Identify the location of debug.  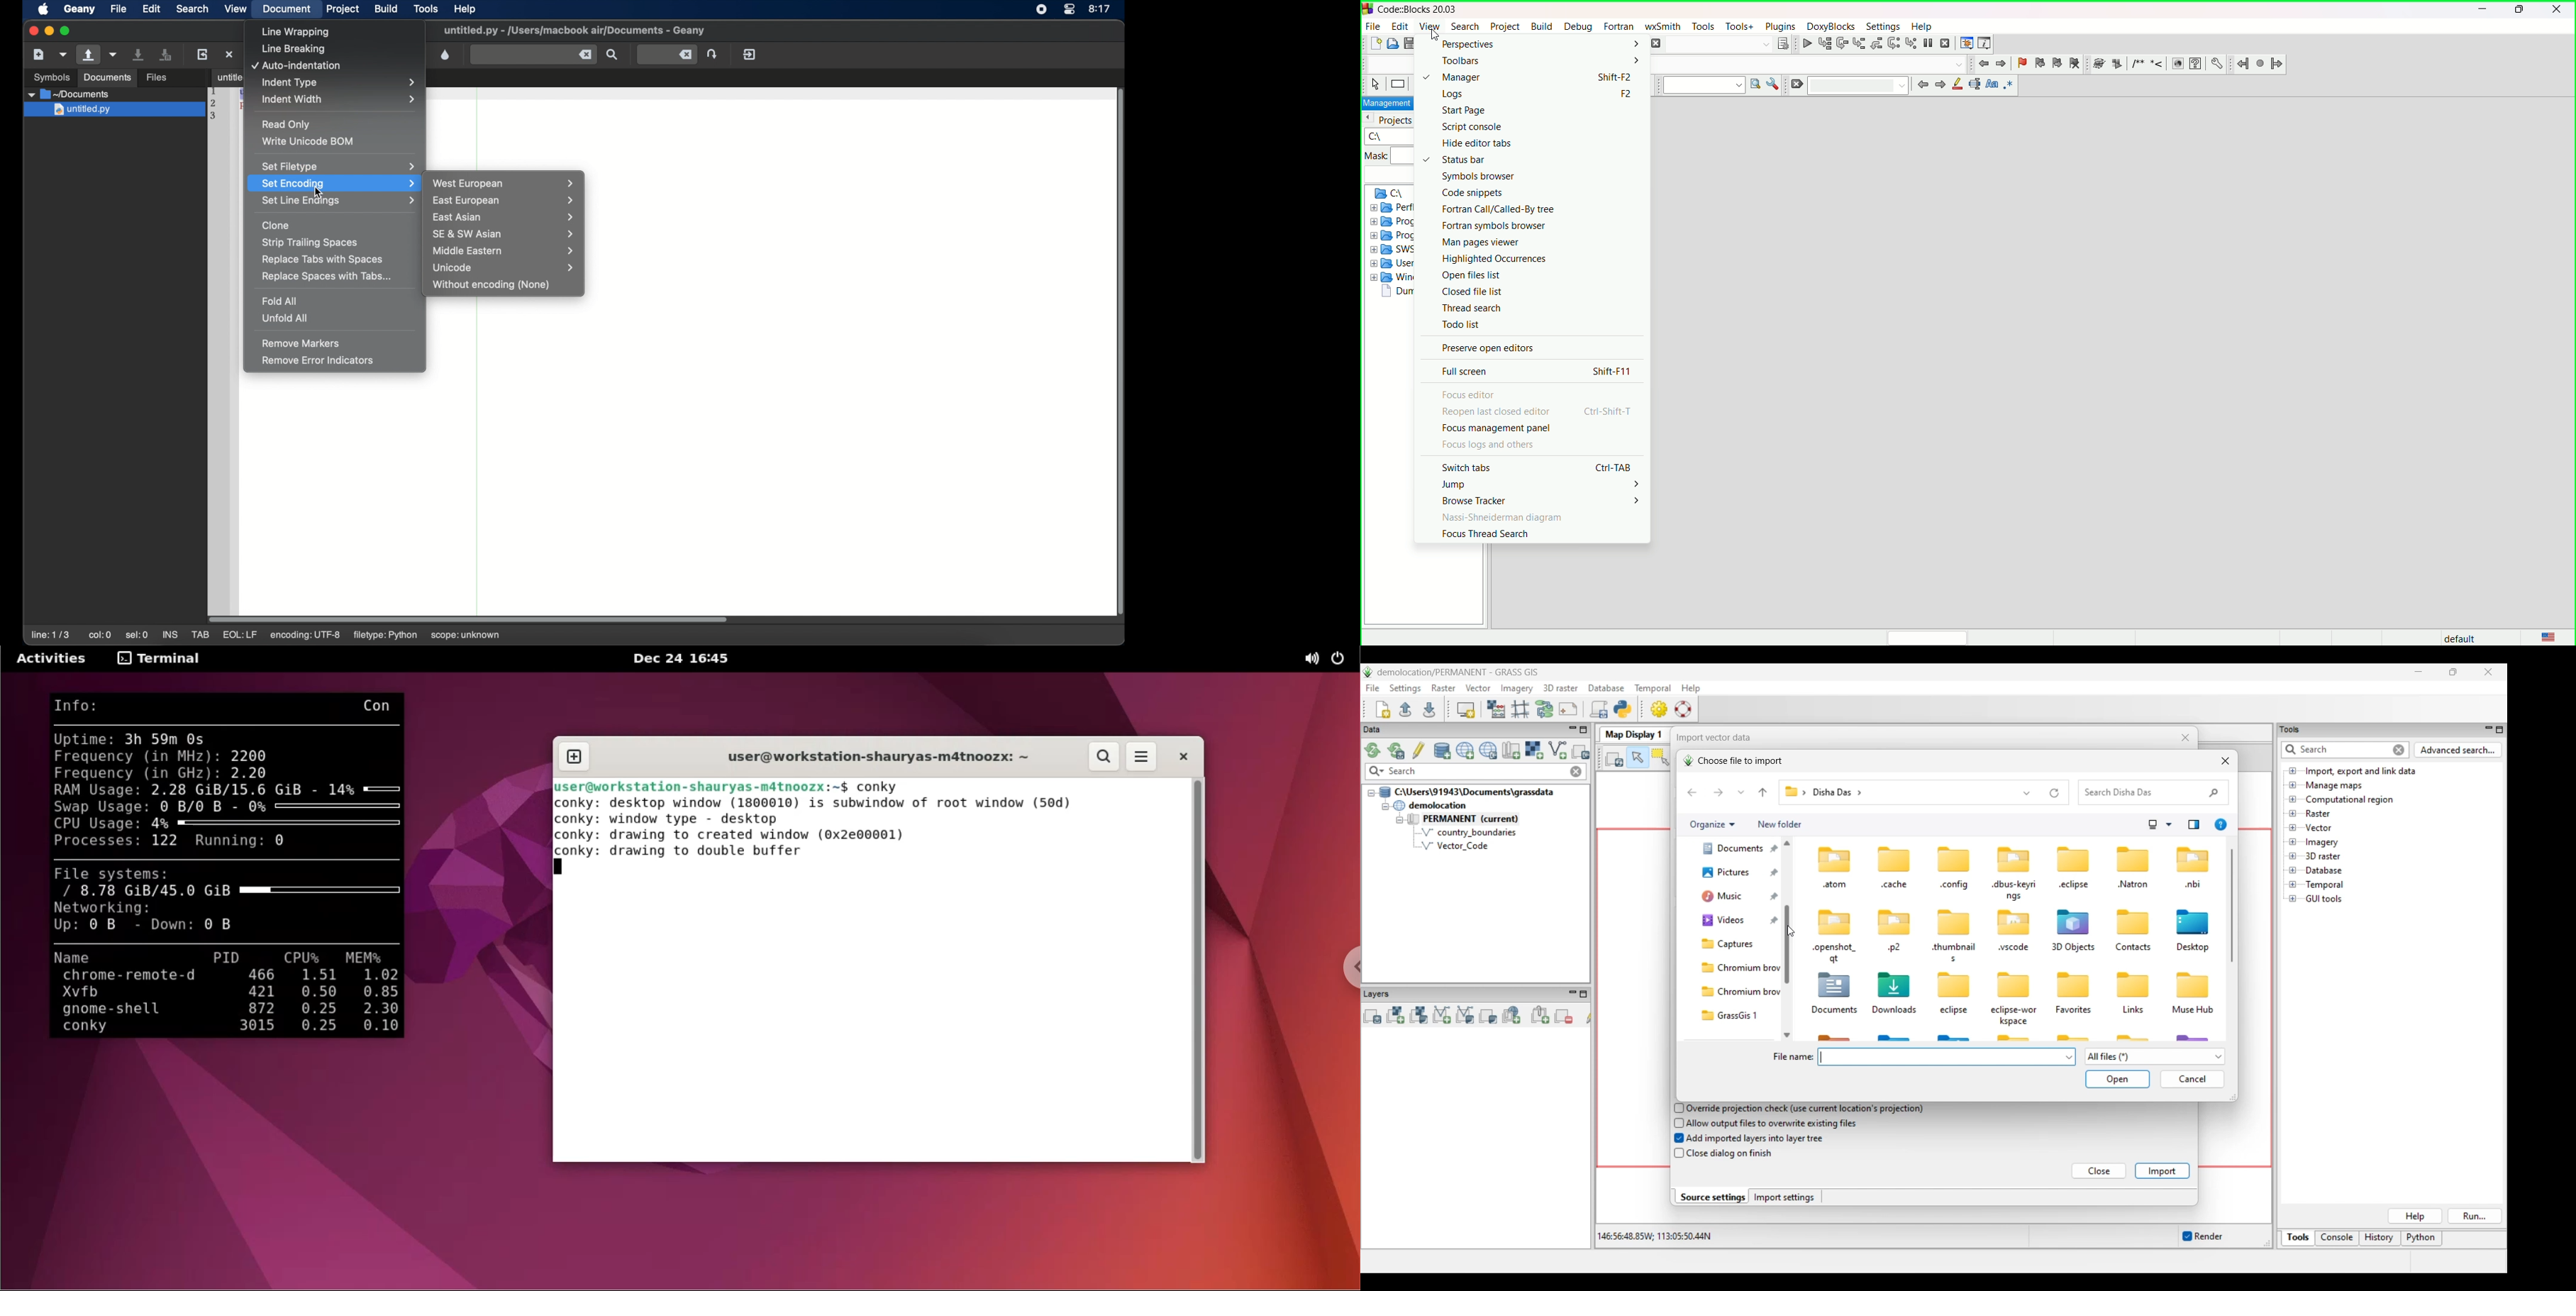
(1808, 43).